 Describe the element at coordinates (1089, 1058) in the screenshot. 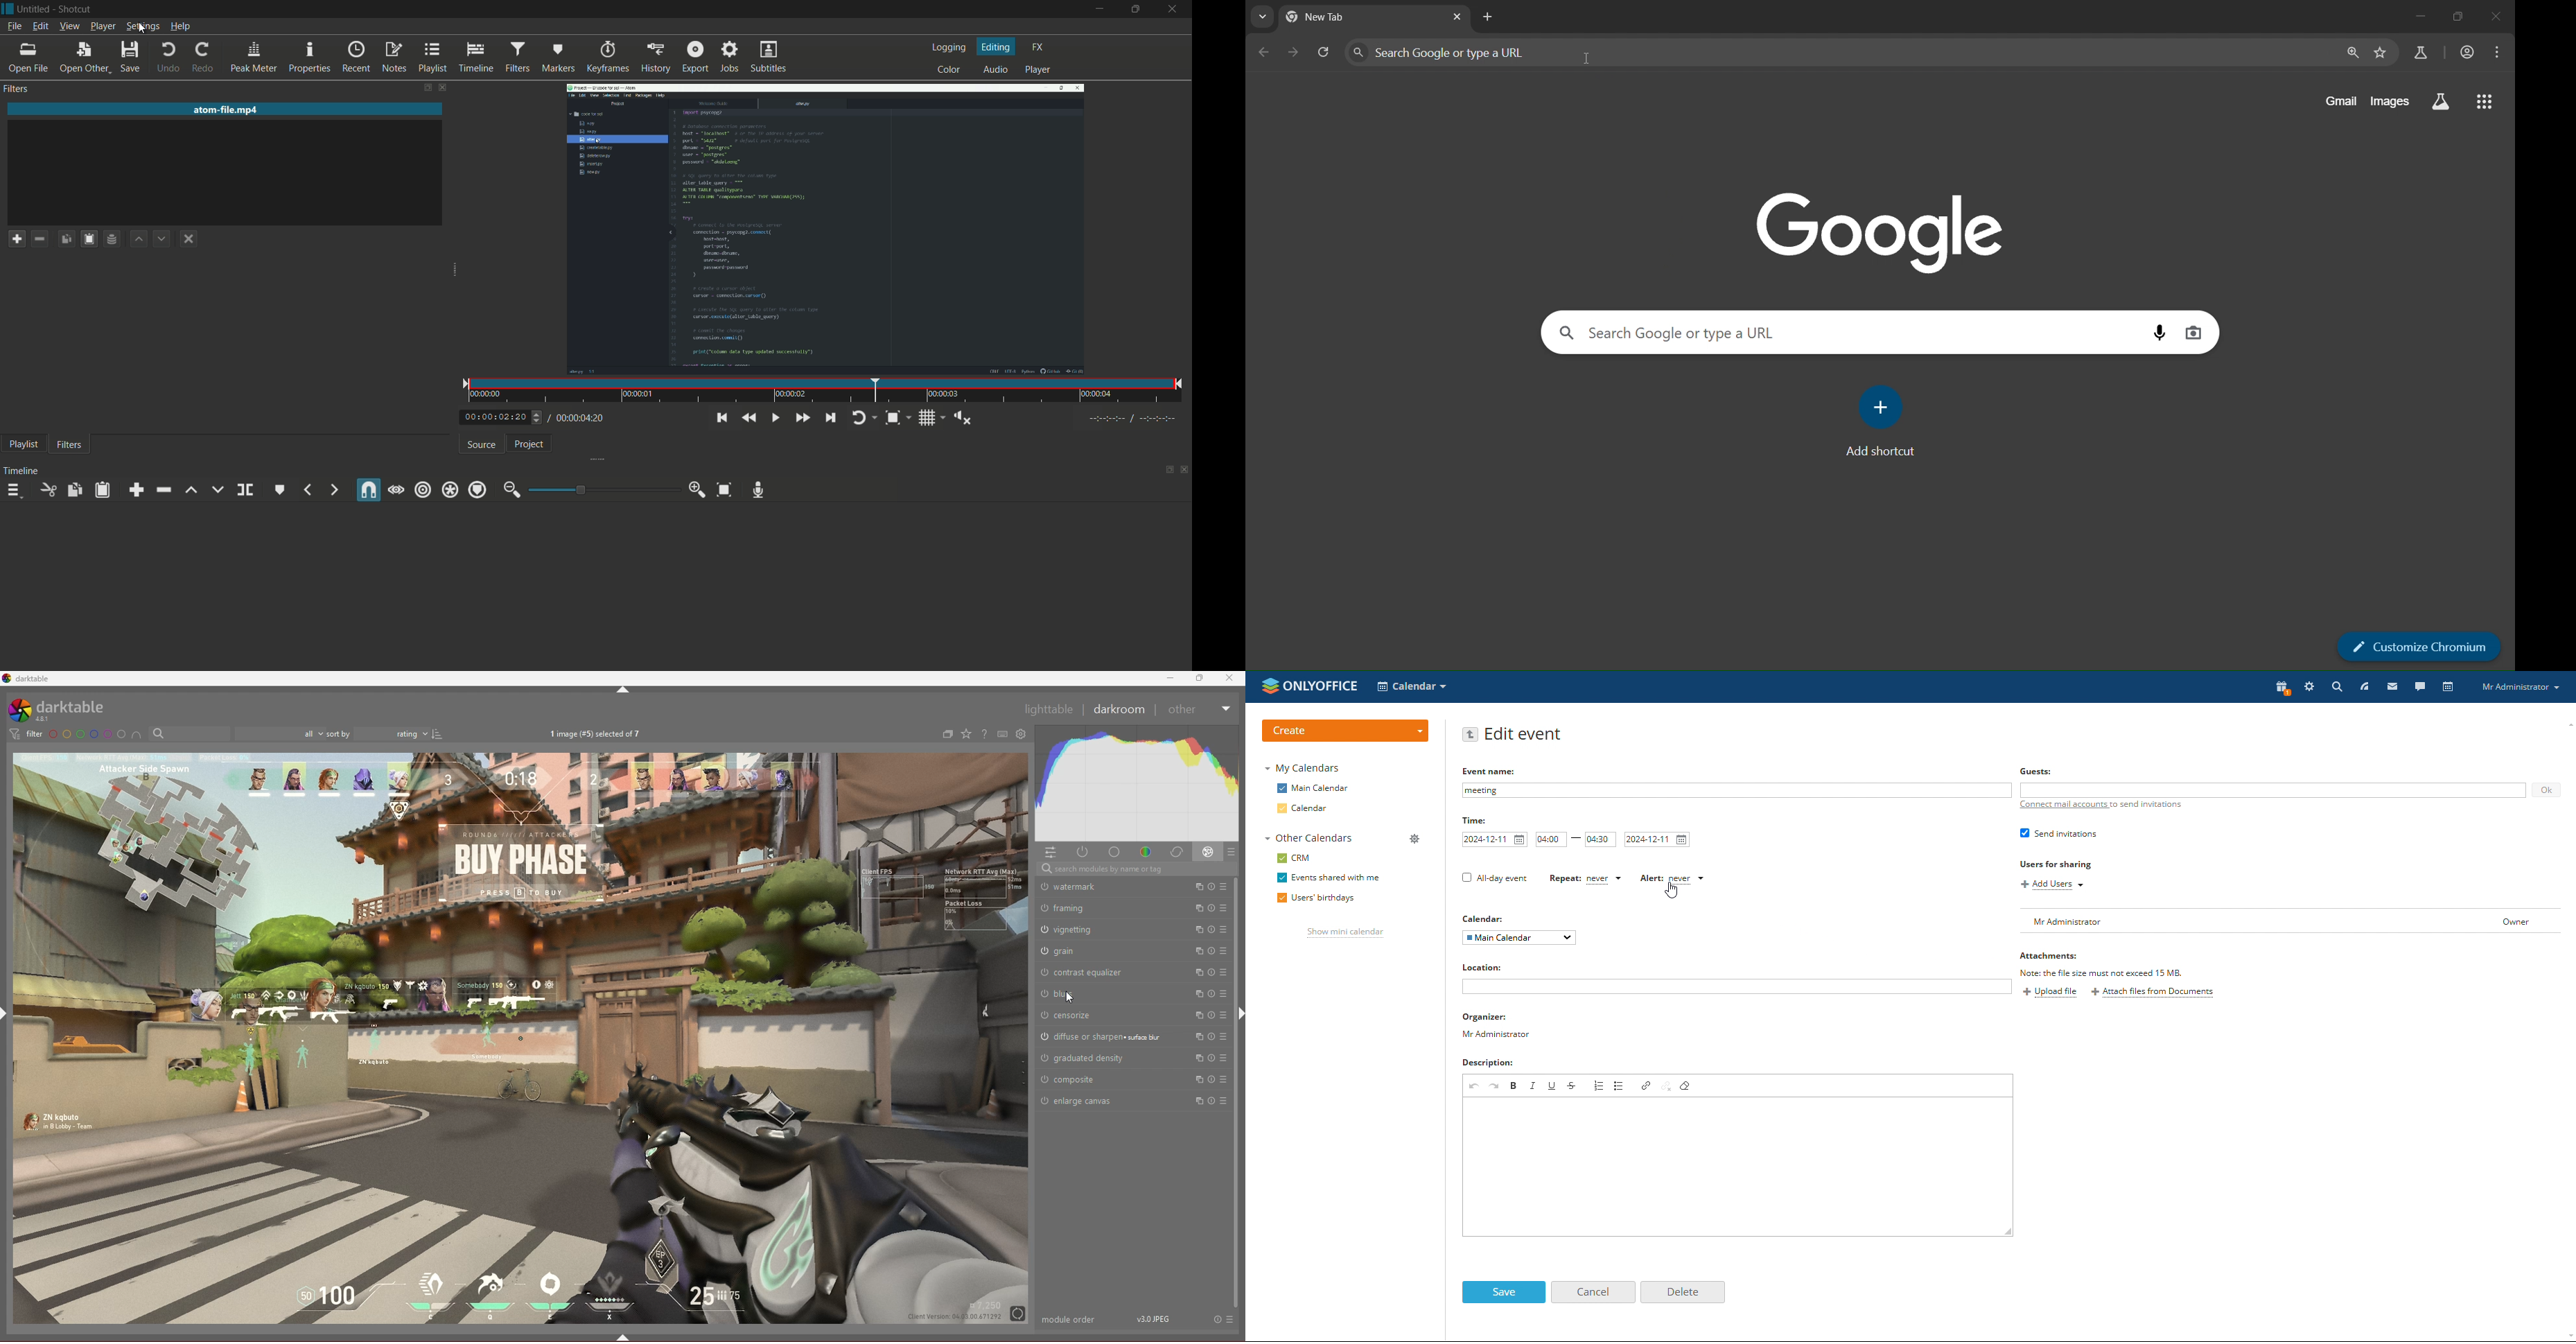

I see `graduated density` at that location.